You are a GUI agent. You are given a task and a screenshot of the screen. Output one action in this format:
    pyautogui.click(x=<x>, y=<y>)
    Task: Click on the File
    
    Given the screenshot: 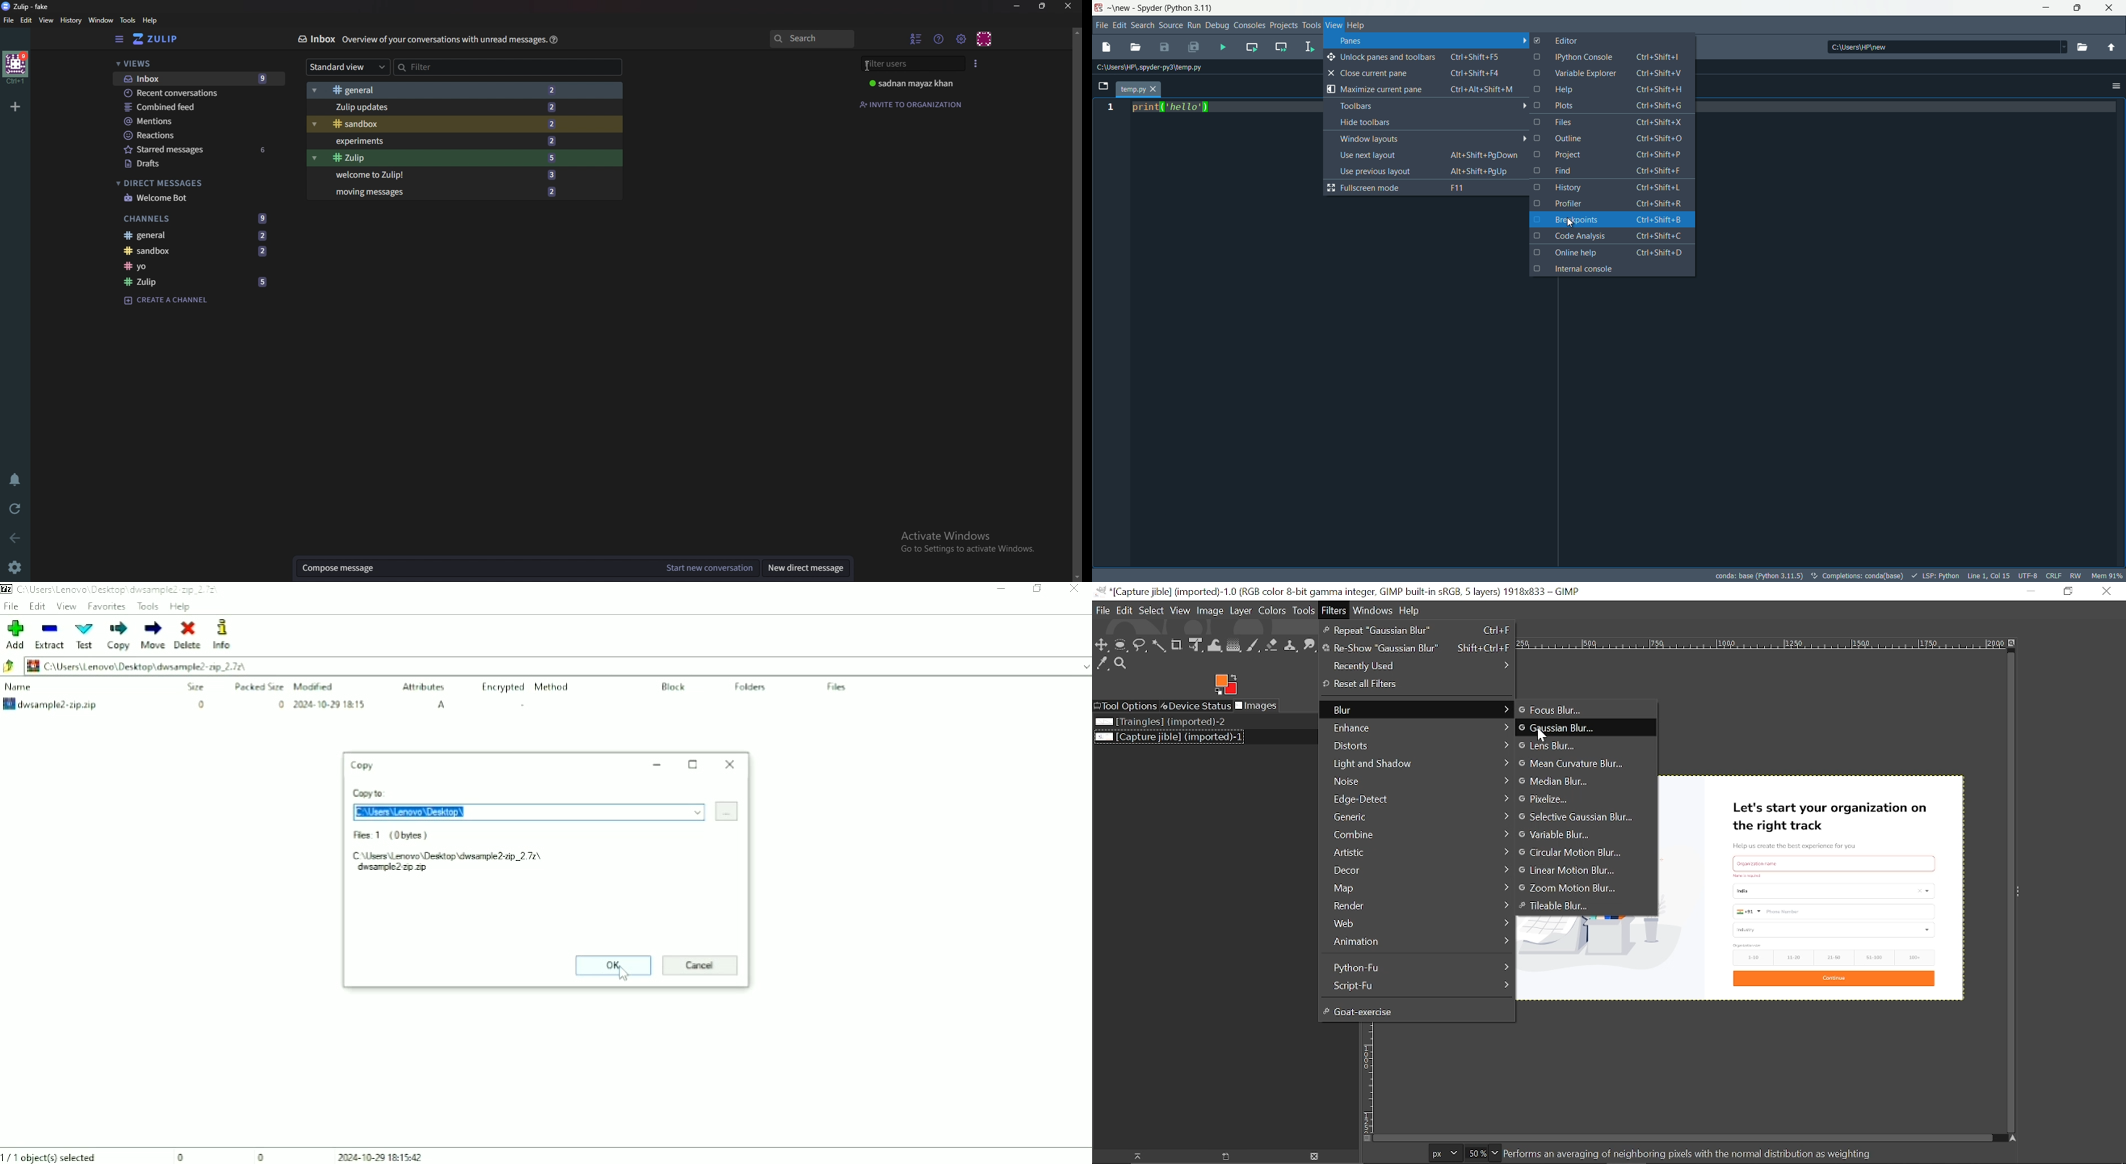 What is the action you would take?
    pyautogui.click(x=1103, y=612)
    